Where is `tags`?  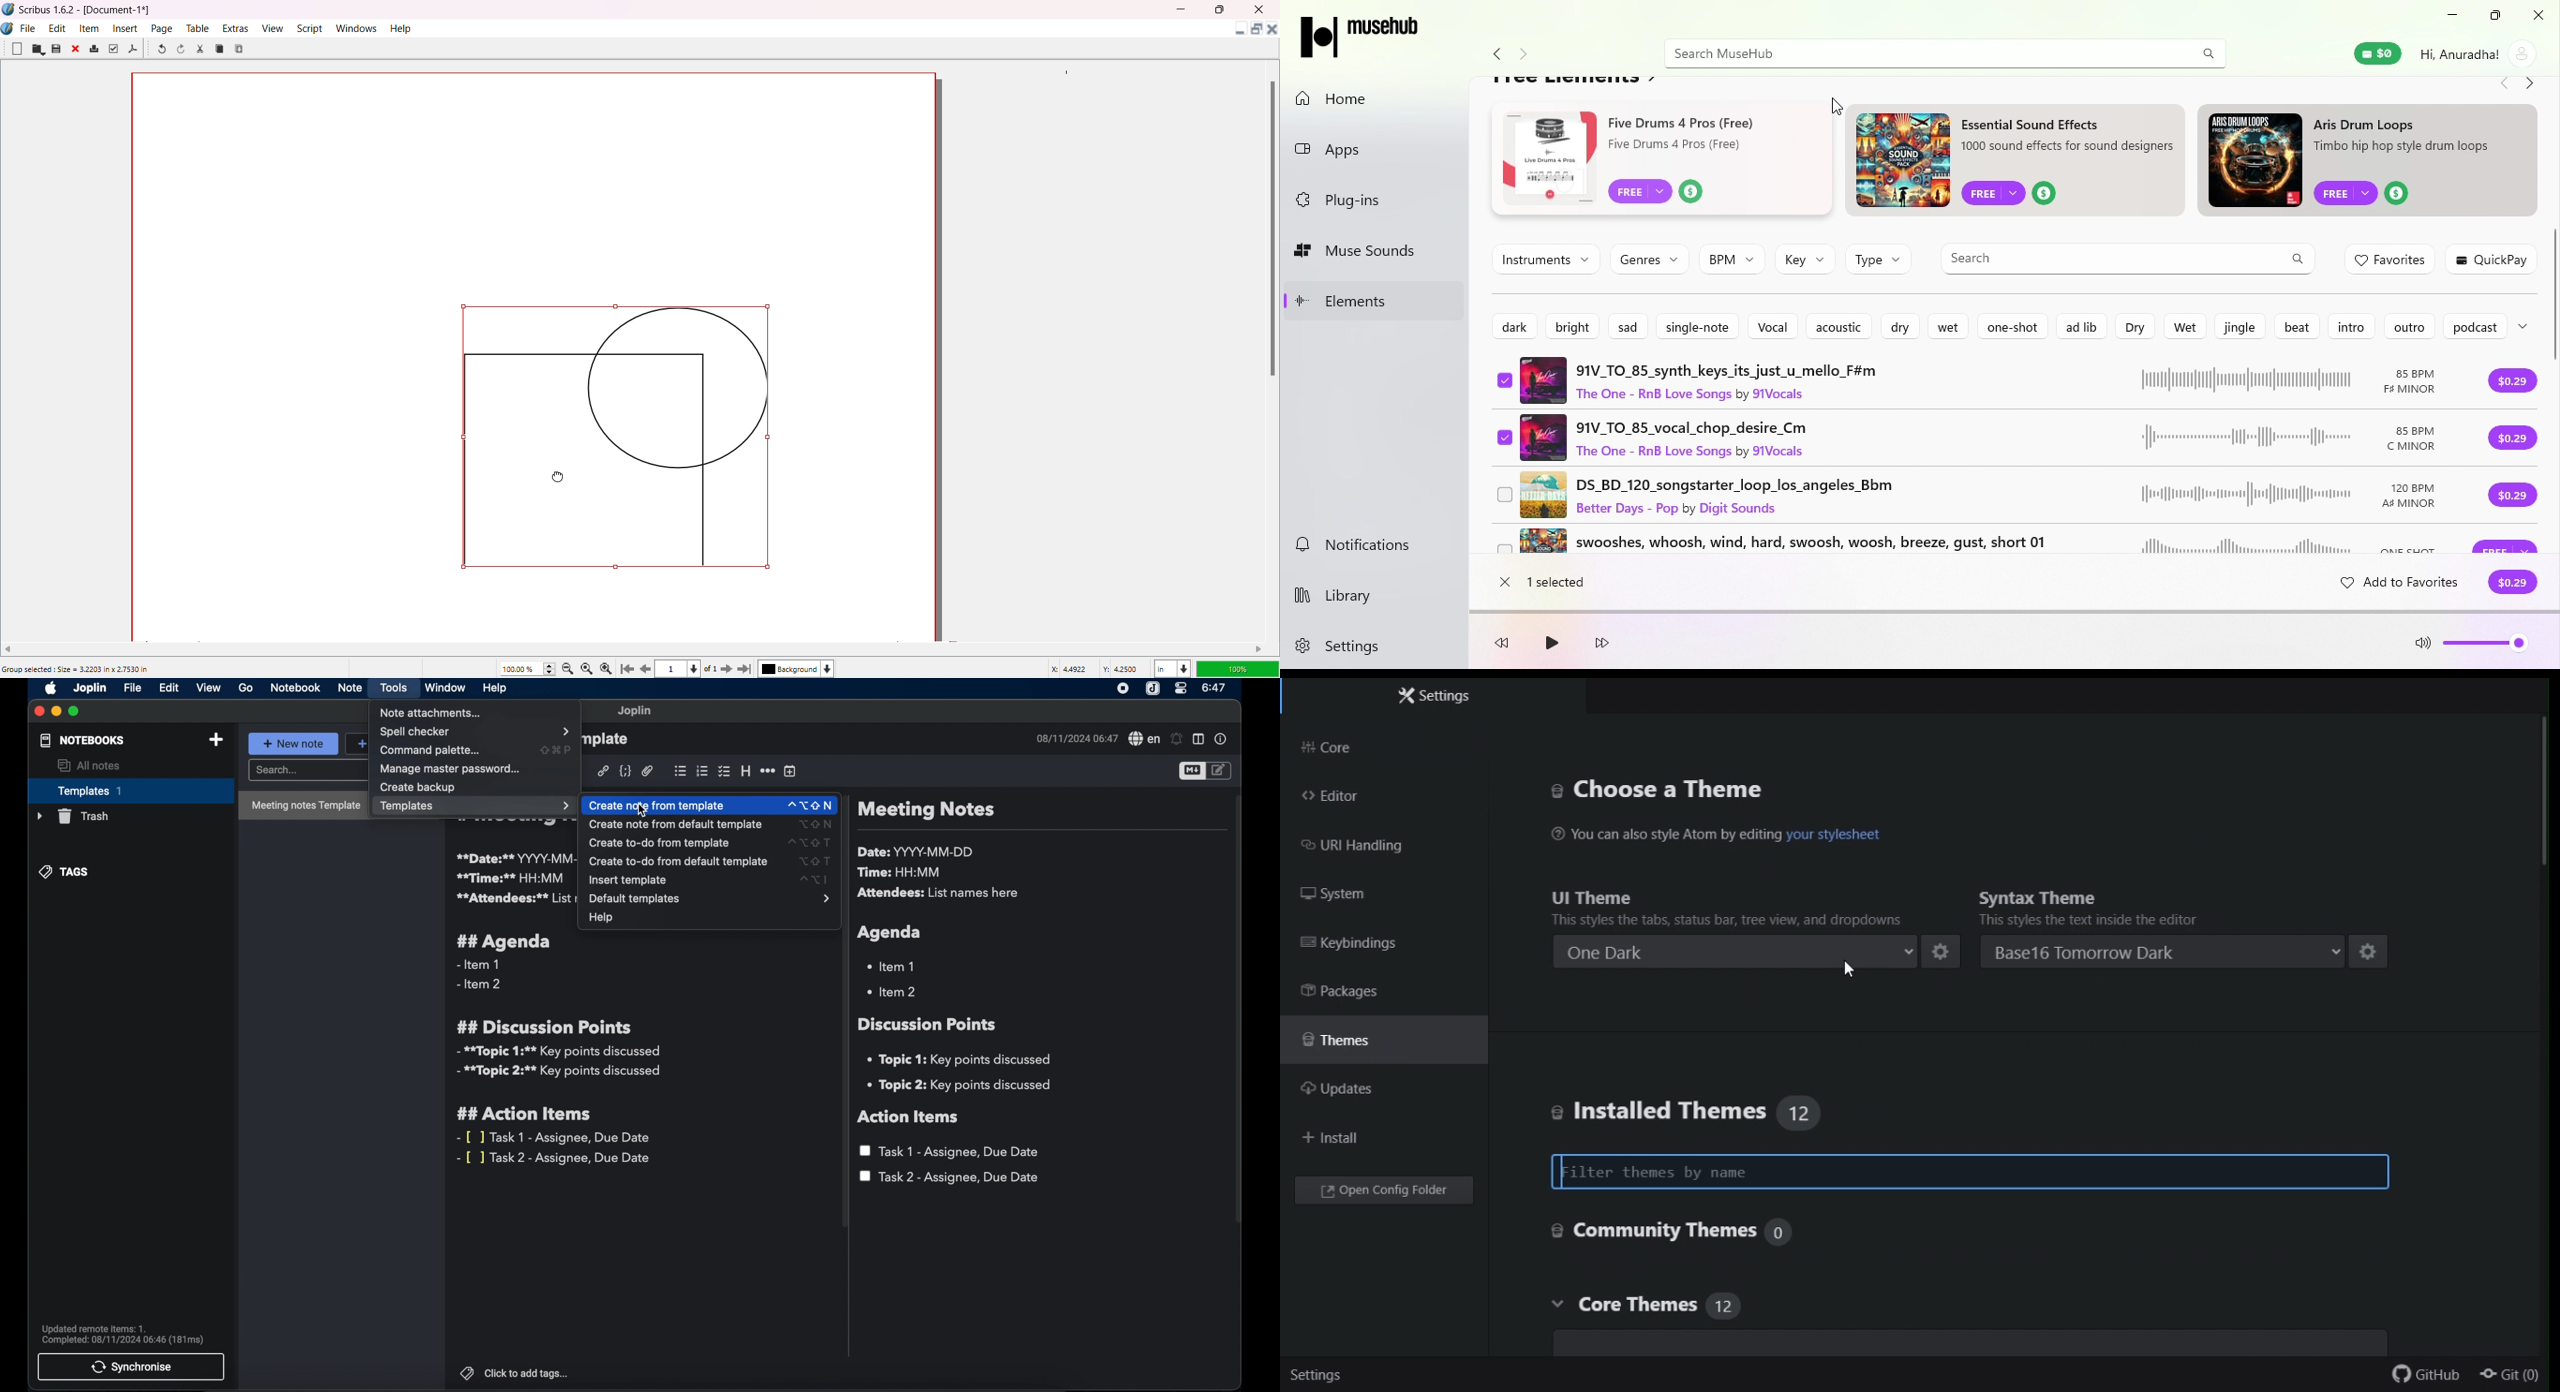
tags is located at coordinates (65, 872).